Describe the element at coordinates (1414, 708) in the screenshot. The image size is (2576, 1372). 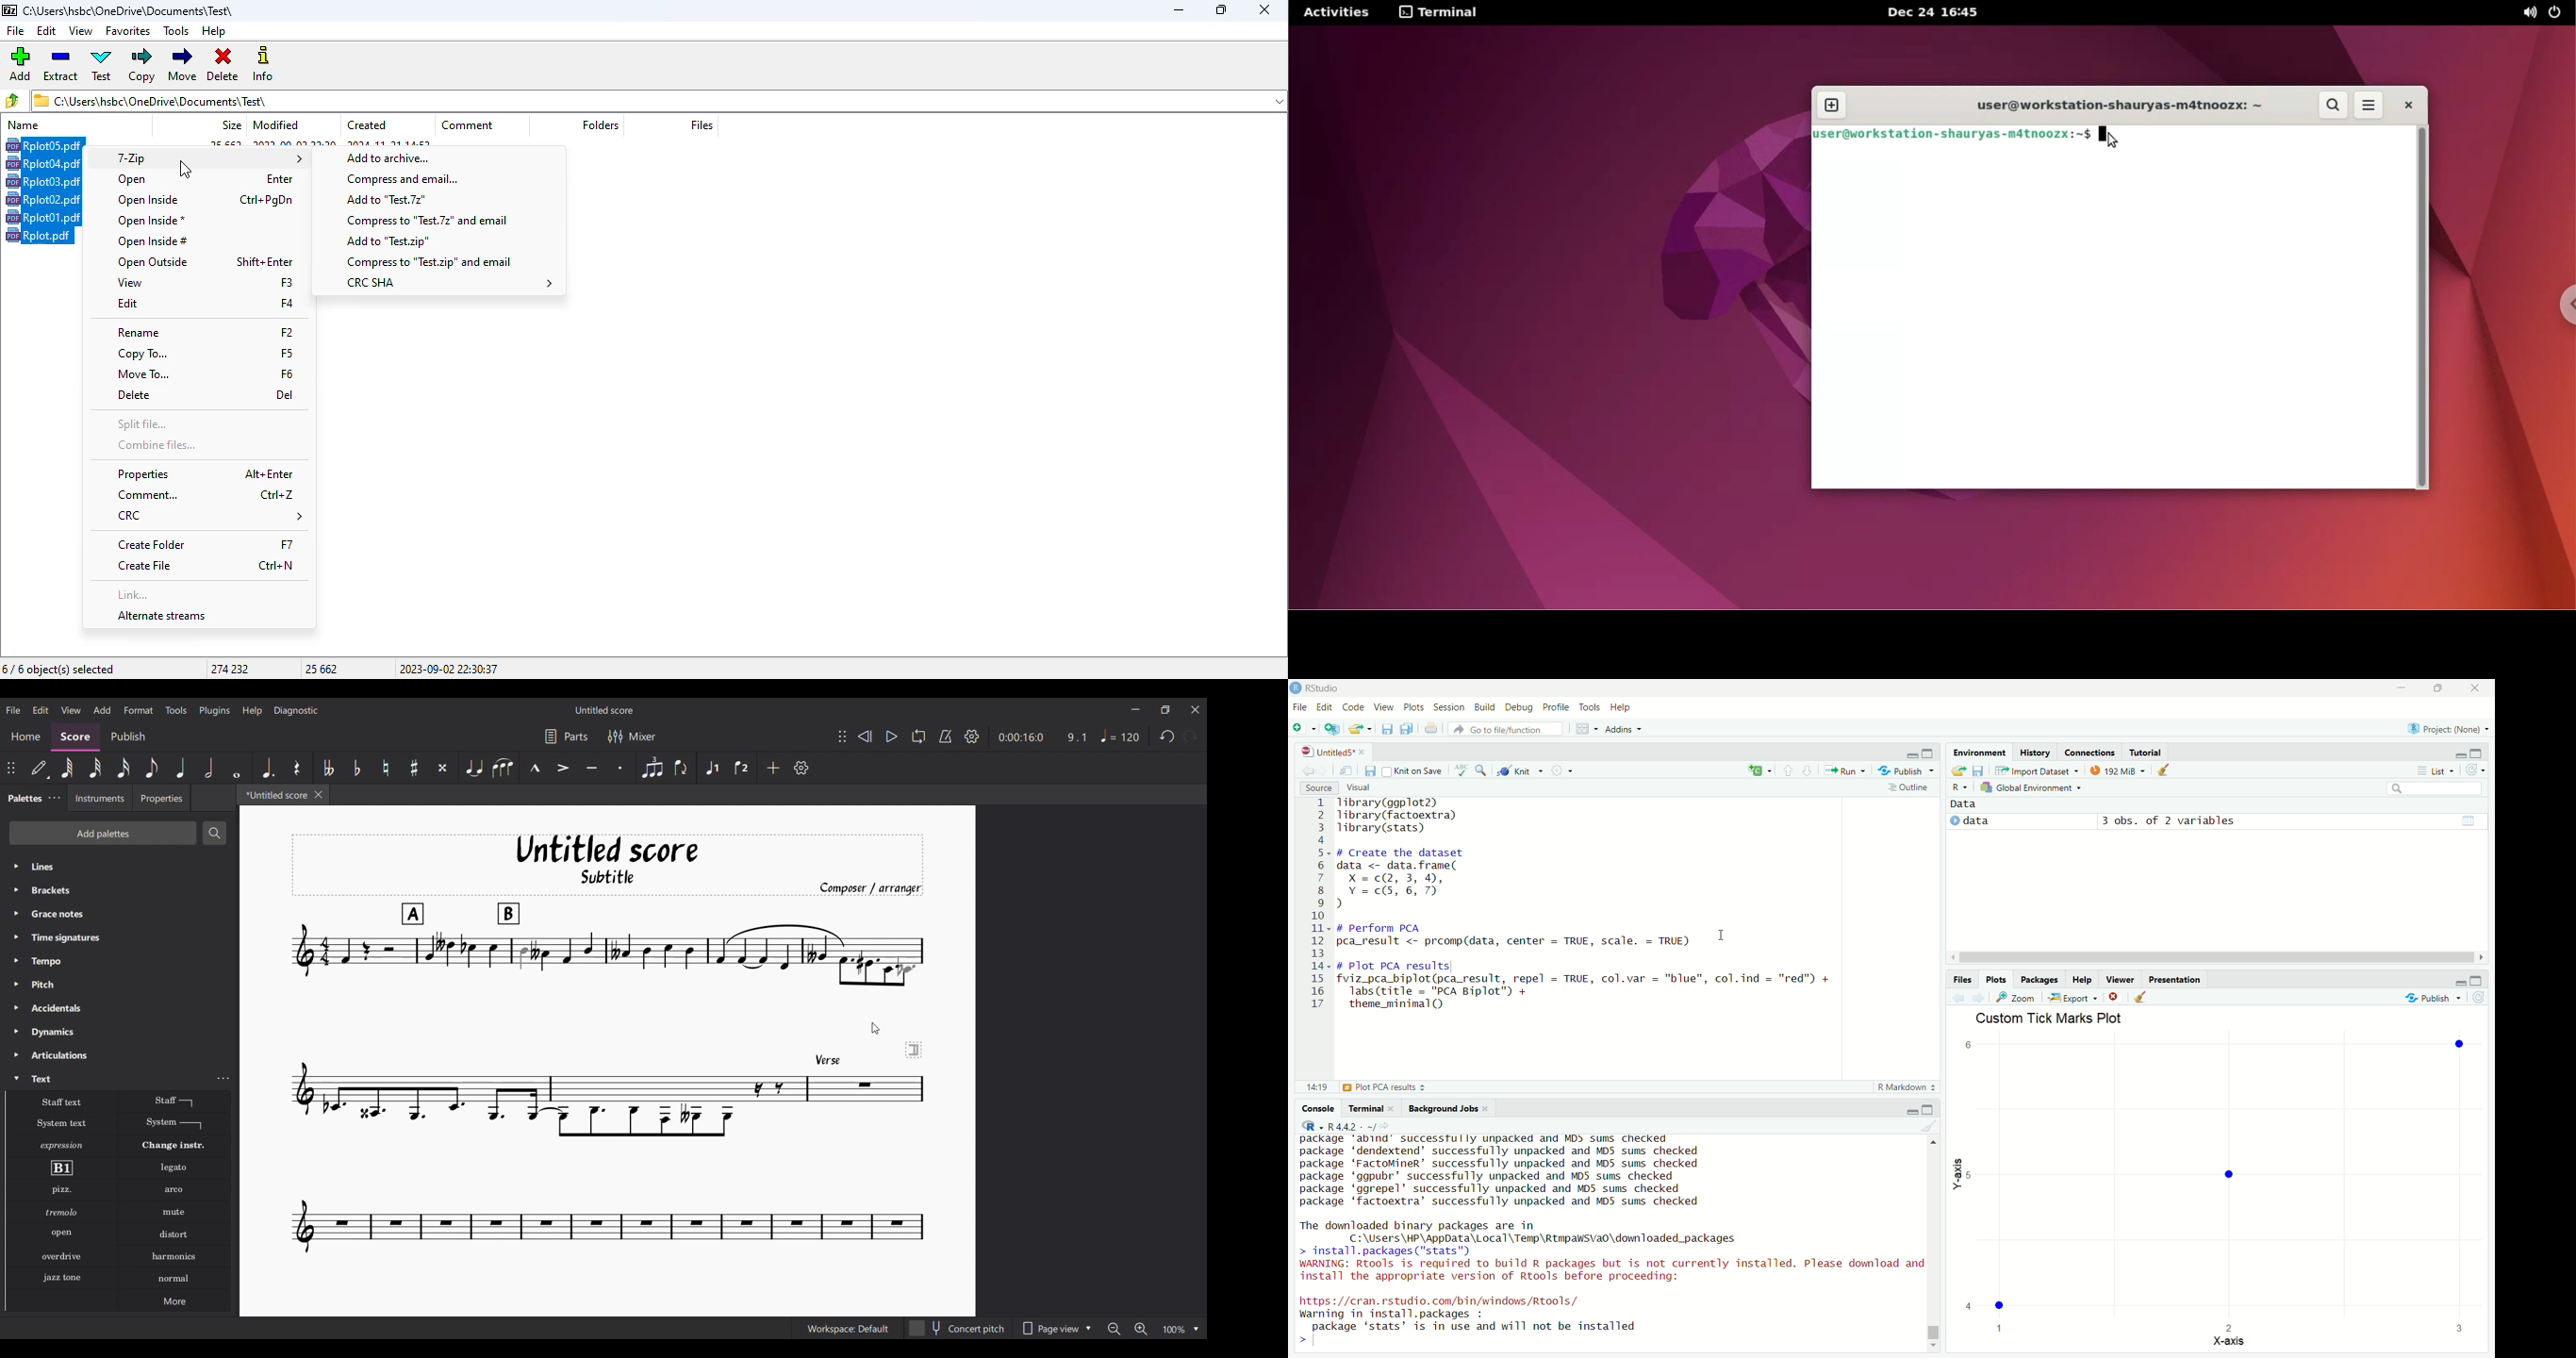
I see `plots` at that location.